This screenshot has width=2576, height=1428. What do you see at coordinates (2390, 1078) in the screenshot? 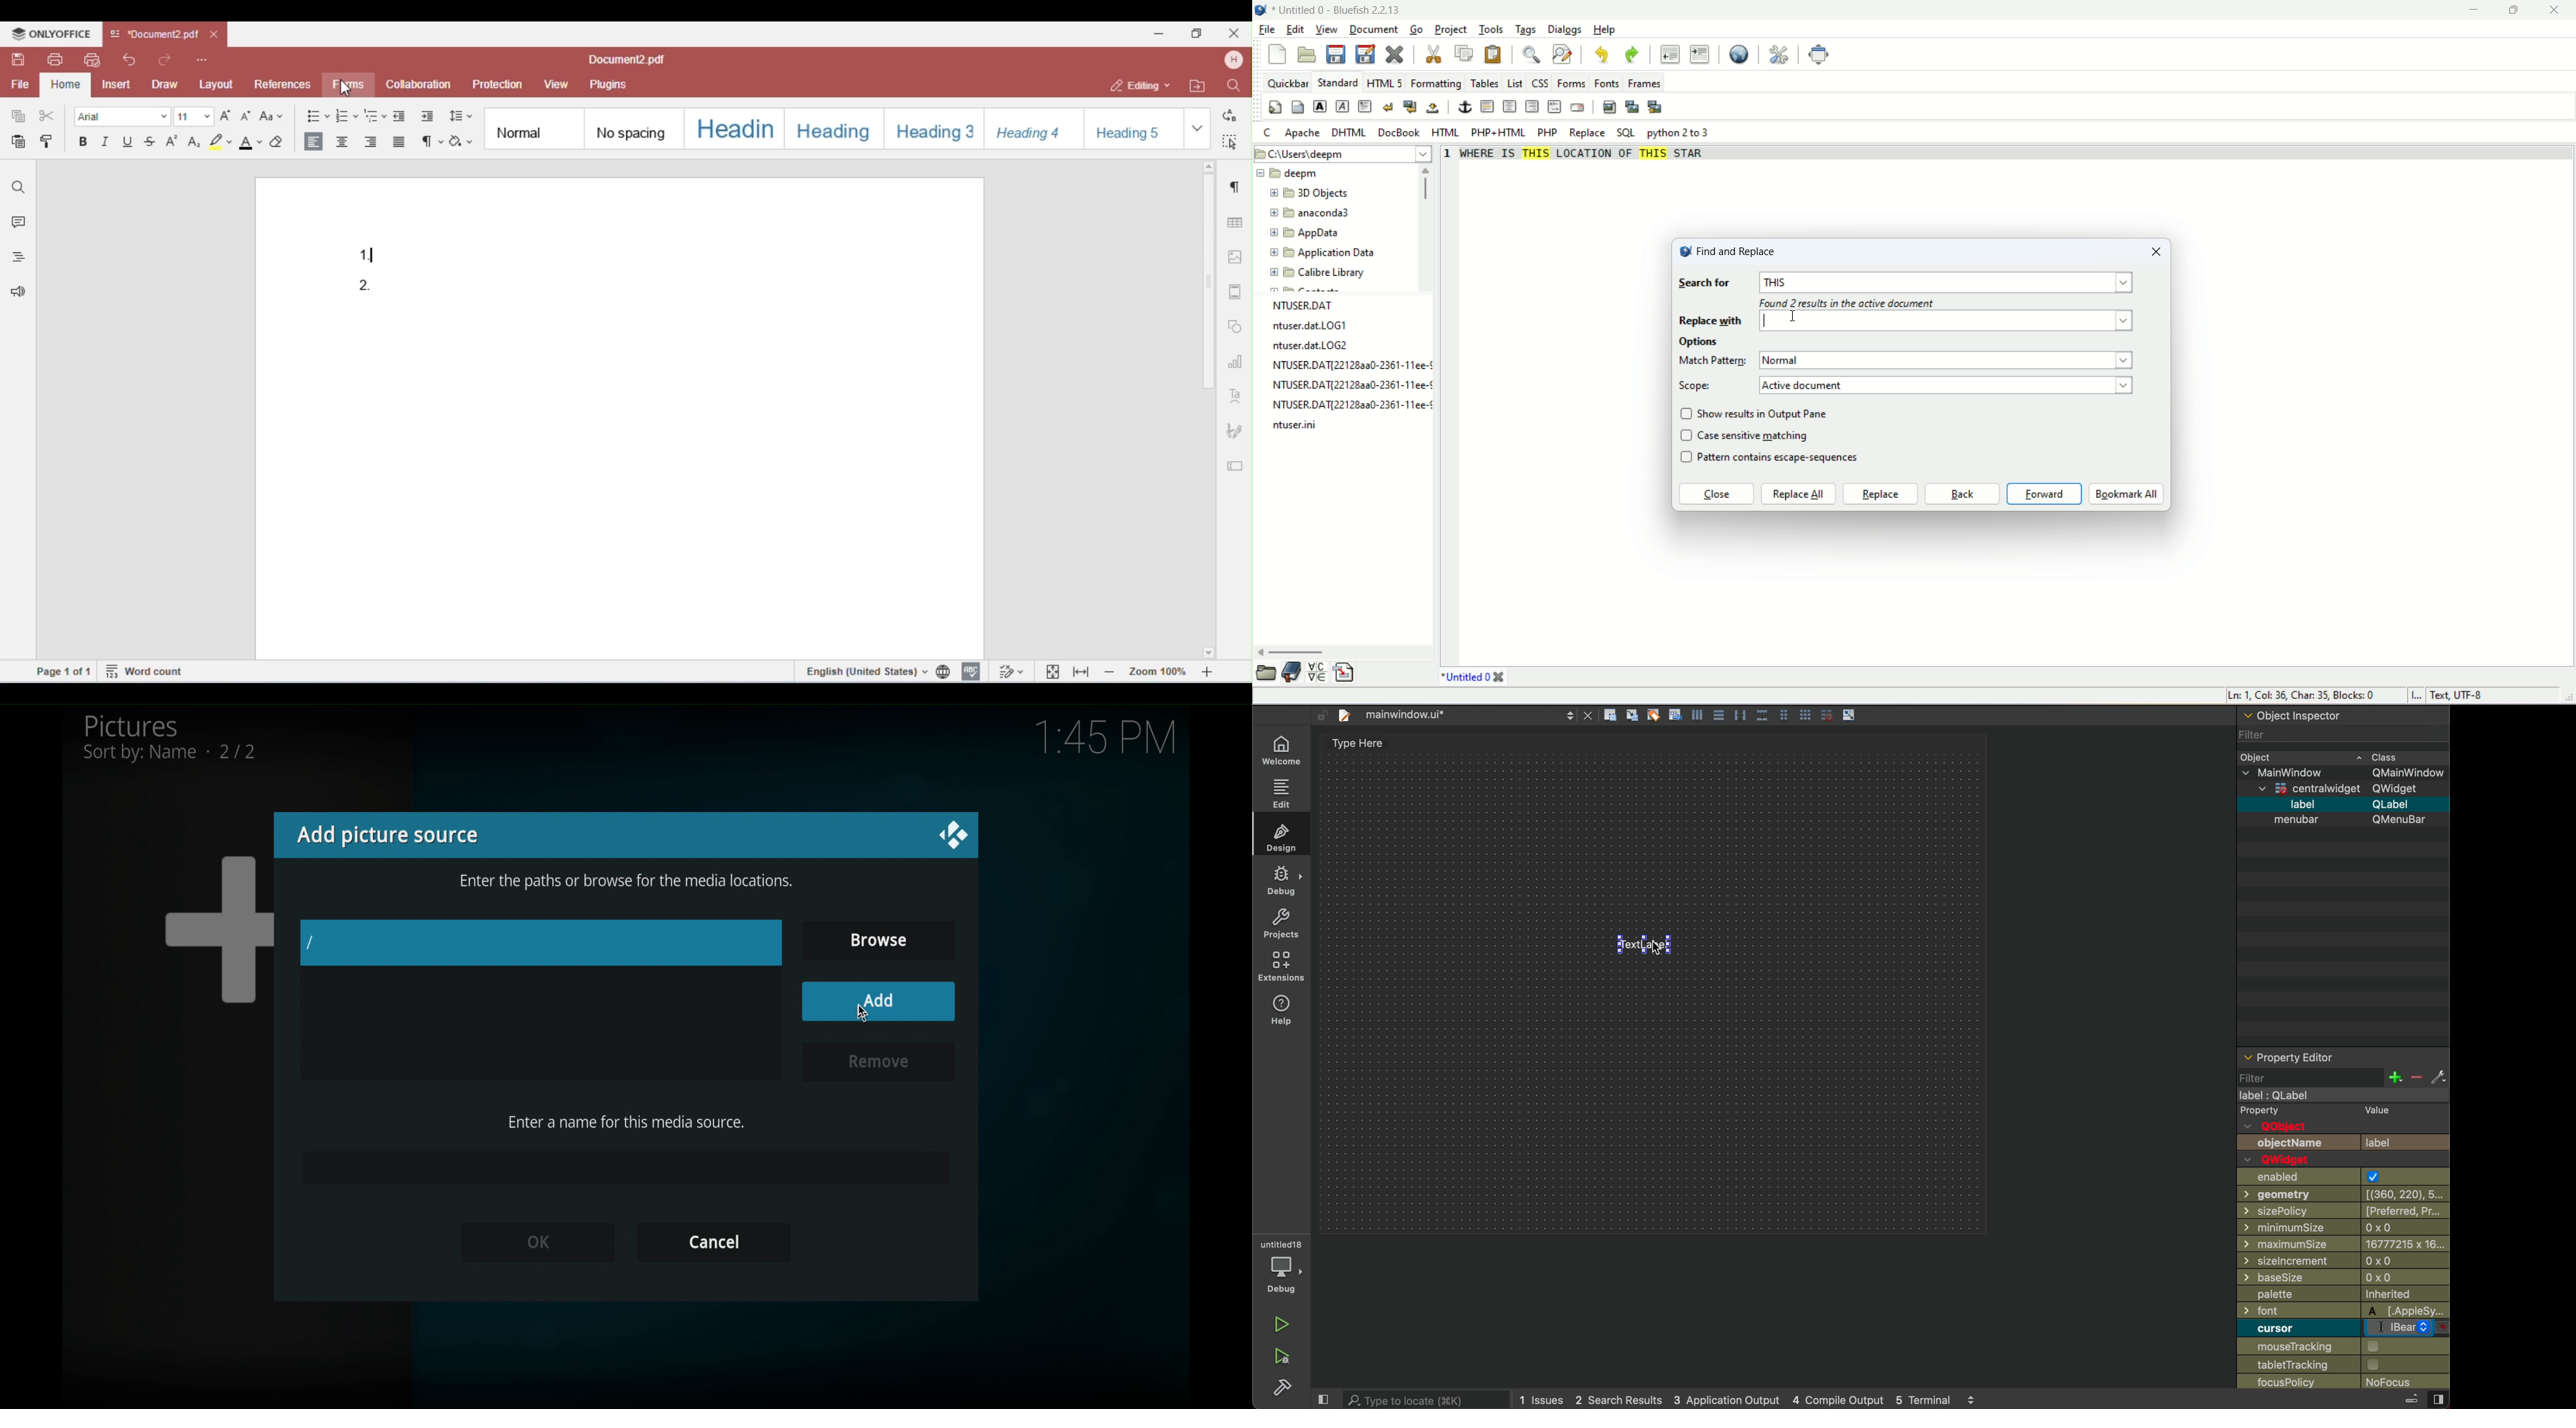
I see `increase` at bounding box center [2390, 1078].